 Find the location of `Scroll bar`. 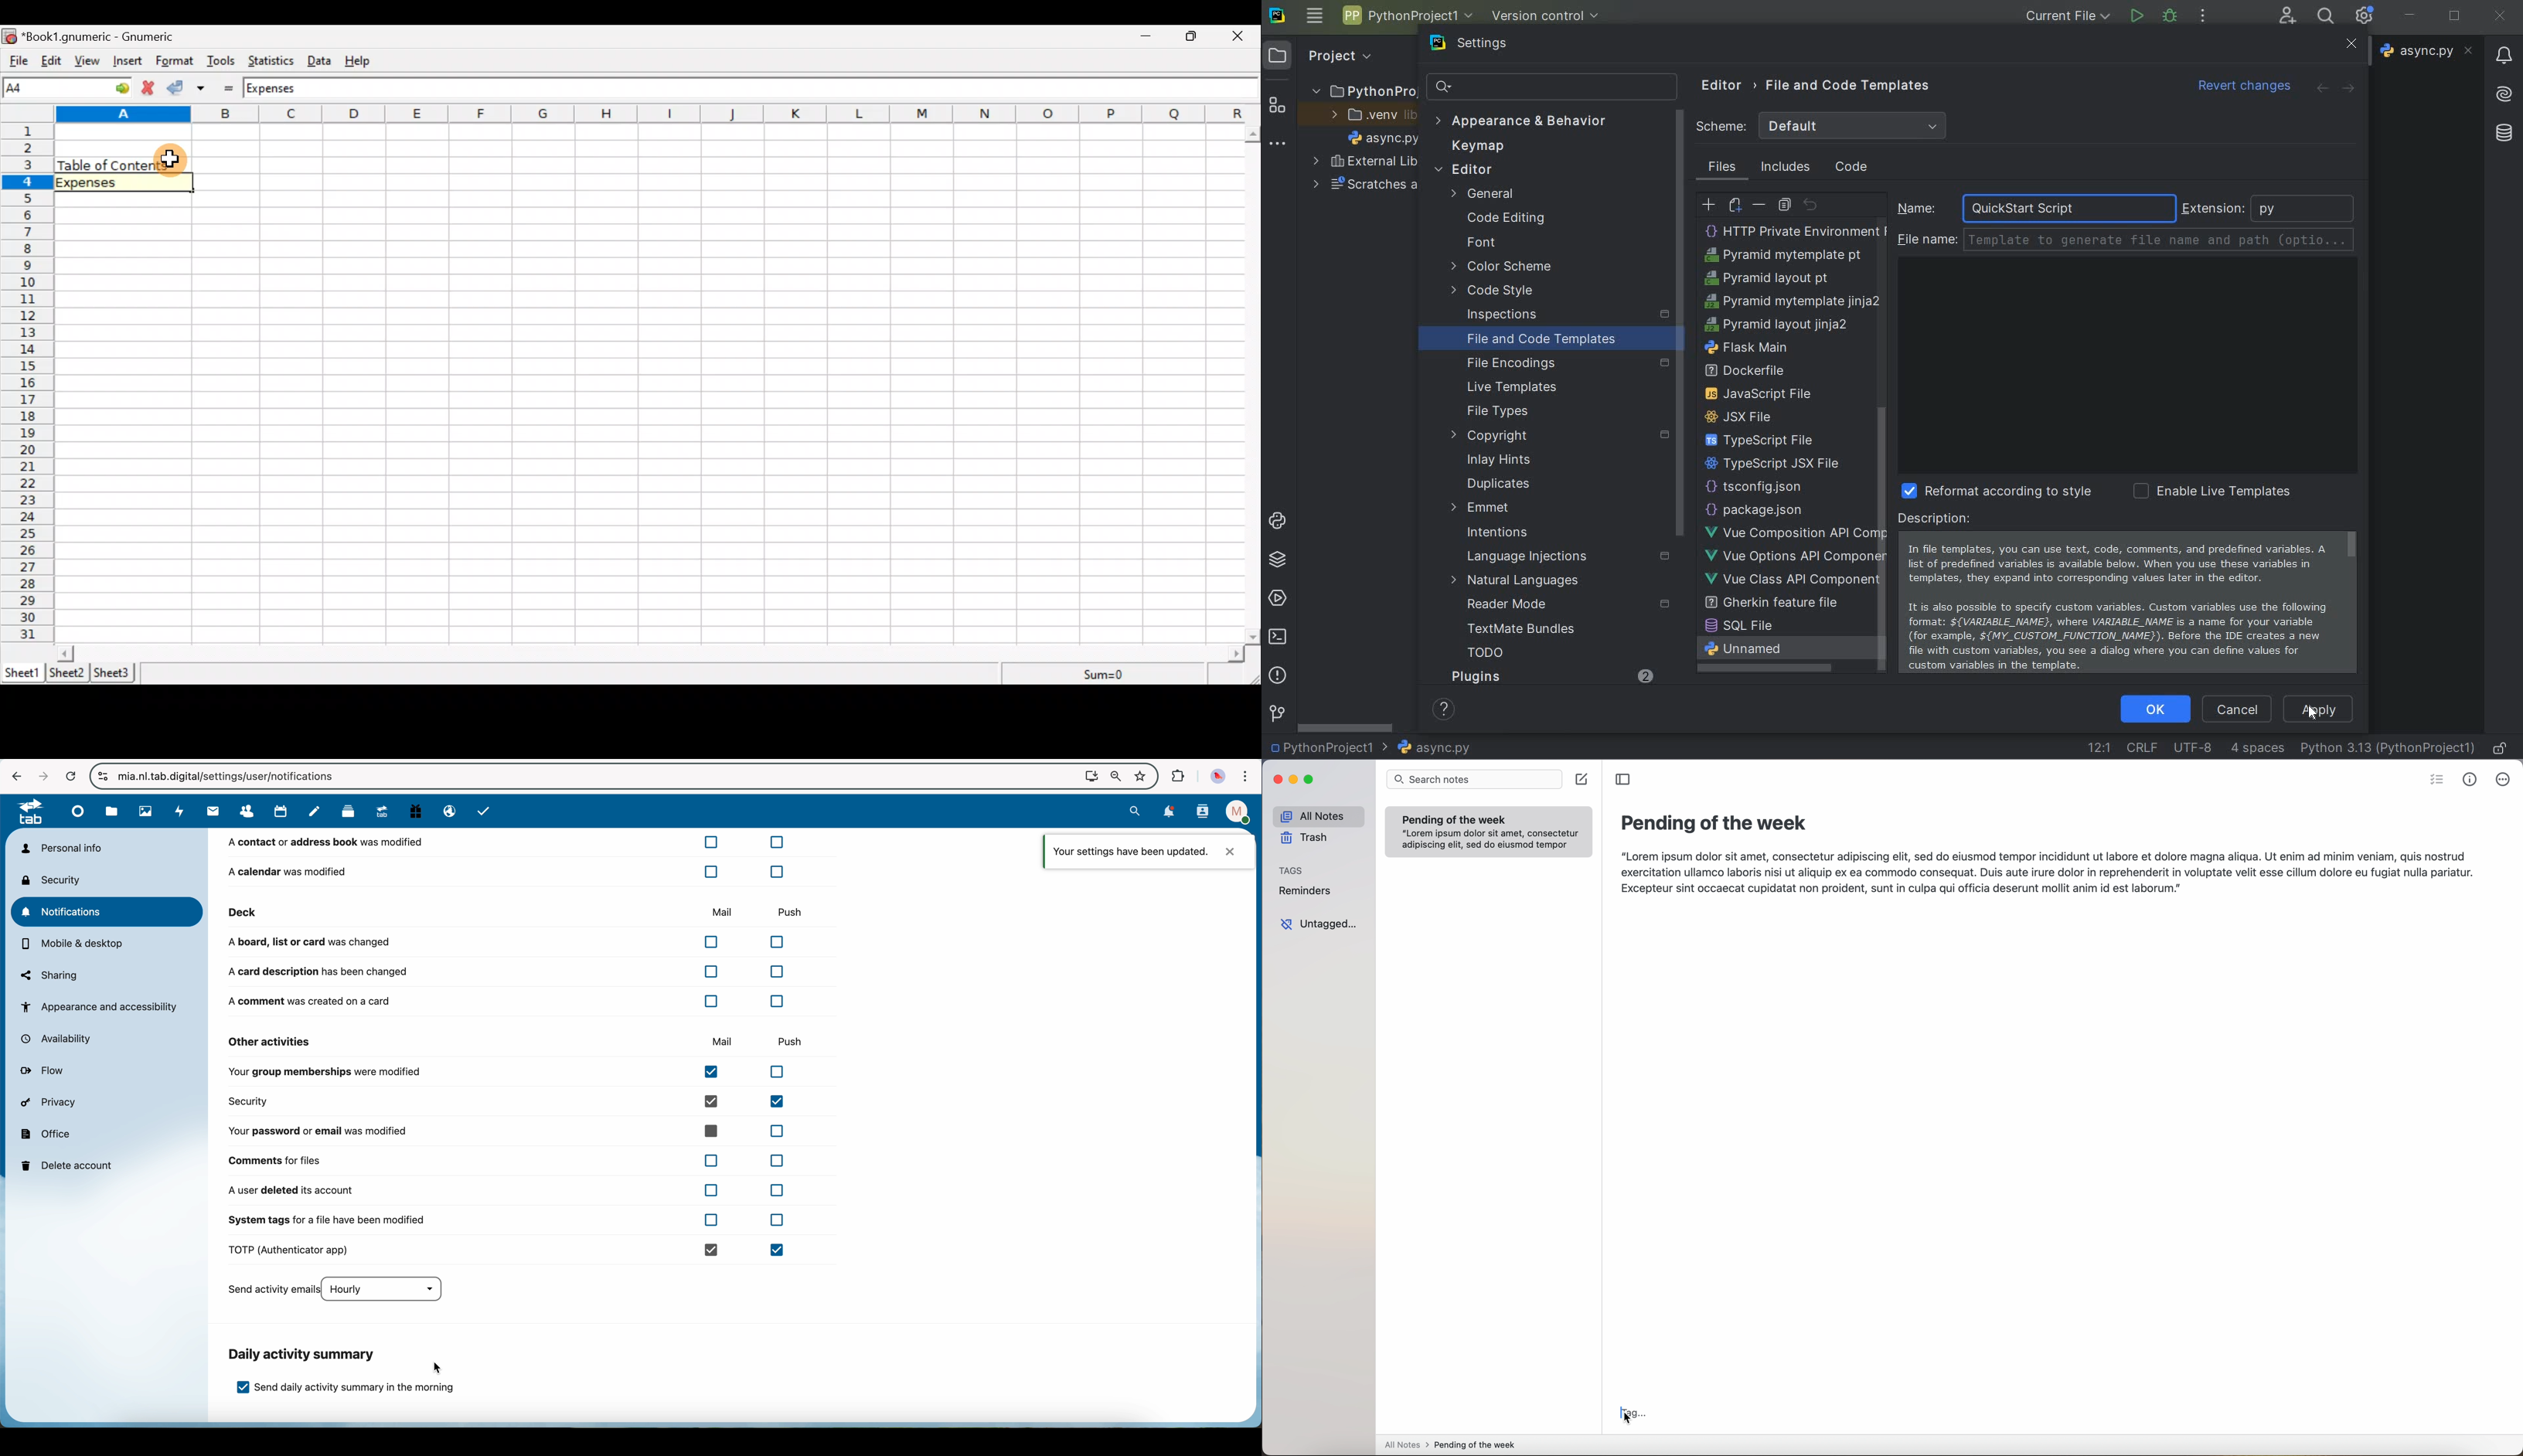

Scroll bar is located at coordinates (651, 653).